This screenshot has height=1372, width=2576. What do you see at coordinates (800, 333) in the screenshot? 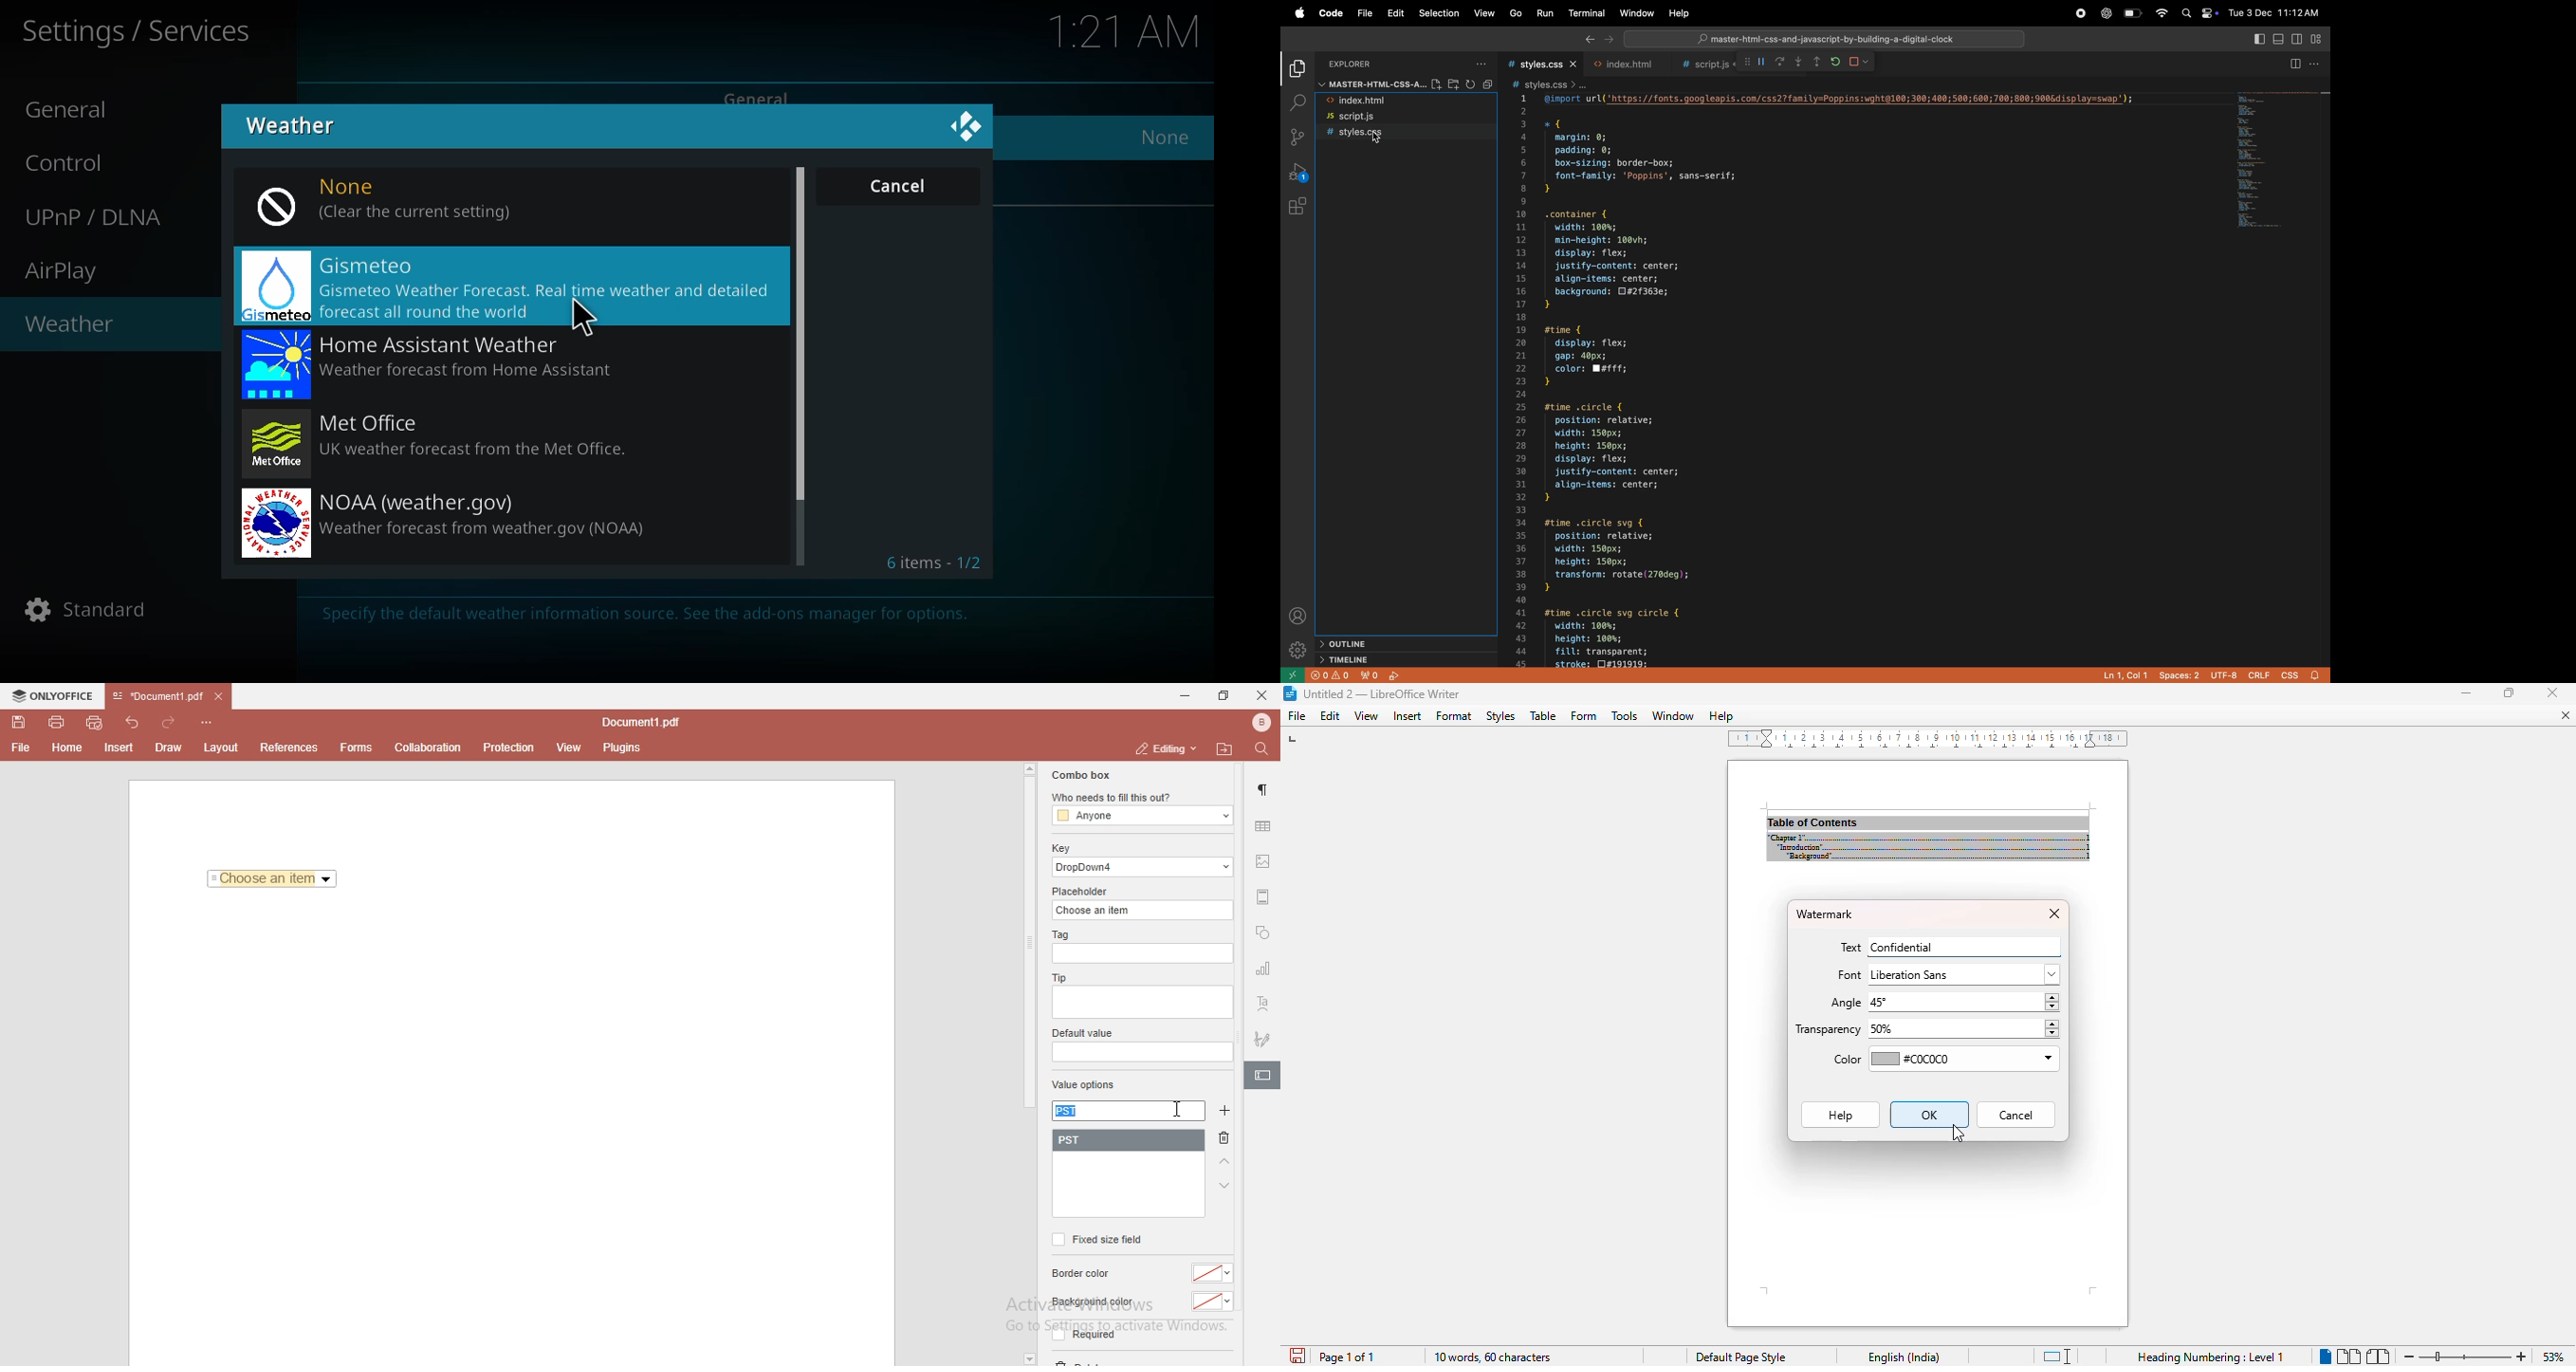
I see `scroll bar` at bounding box center [800, 333].